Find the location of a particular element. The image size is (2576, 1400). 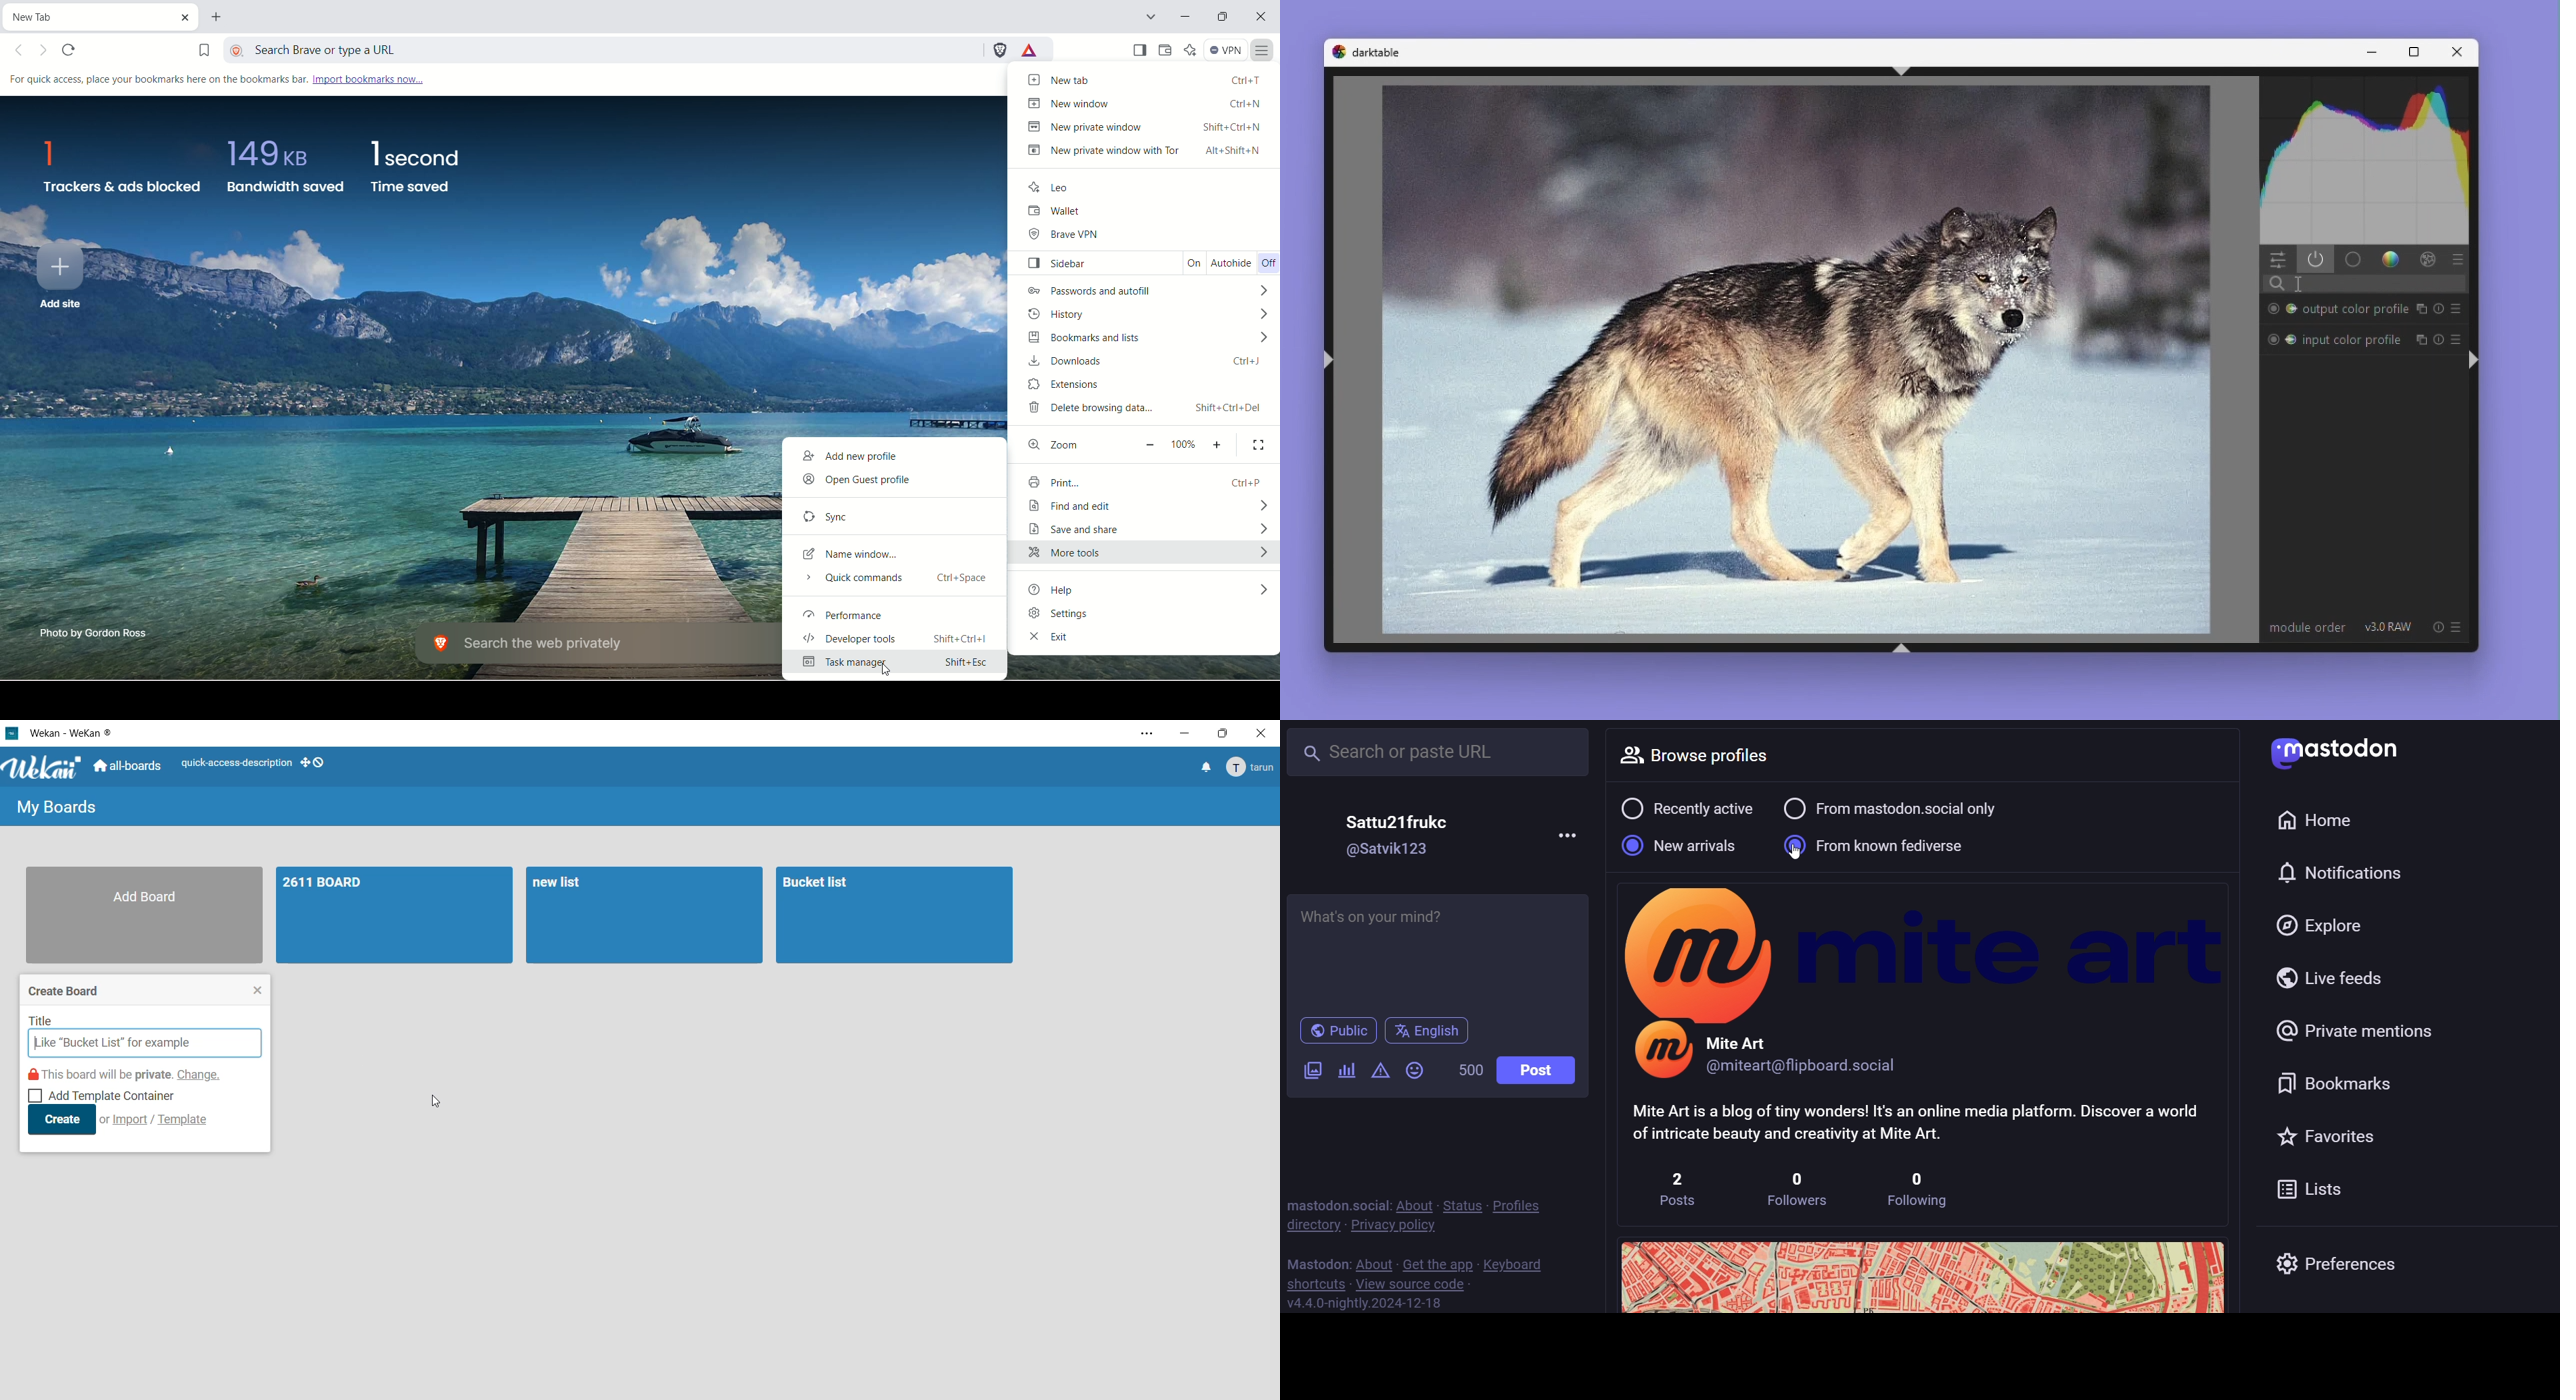

Image is located at coordinates (1778, 361).